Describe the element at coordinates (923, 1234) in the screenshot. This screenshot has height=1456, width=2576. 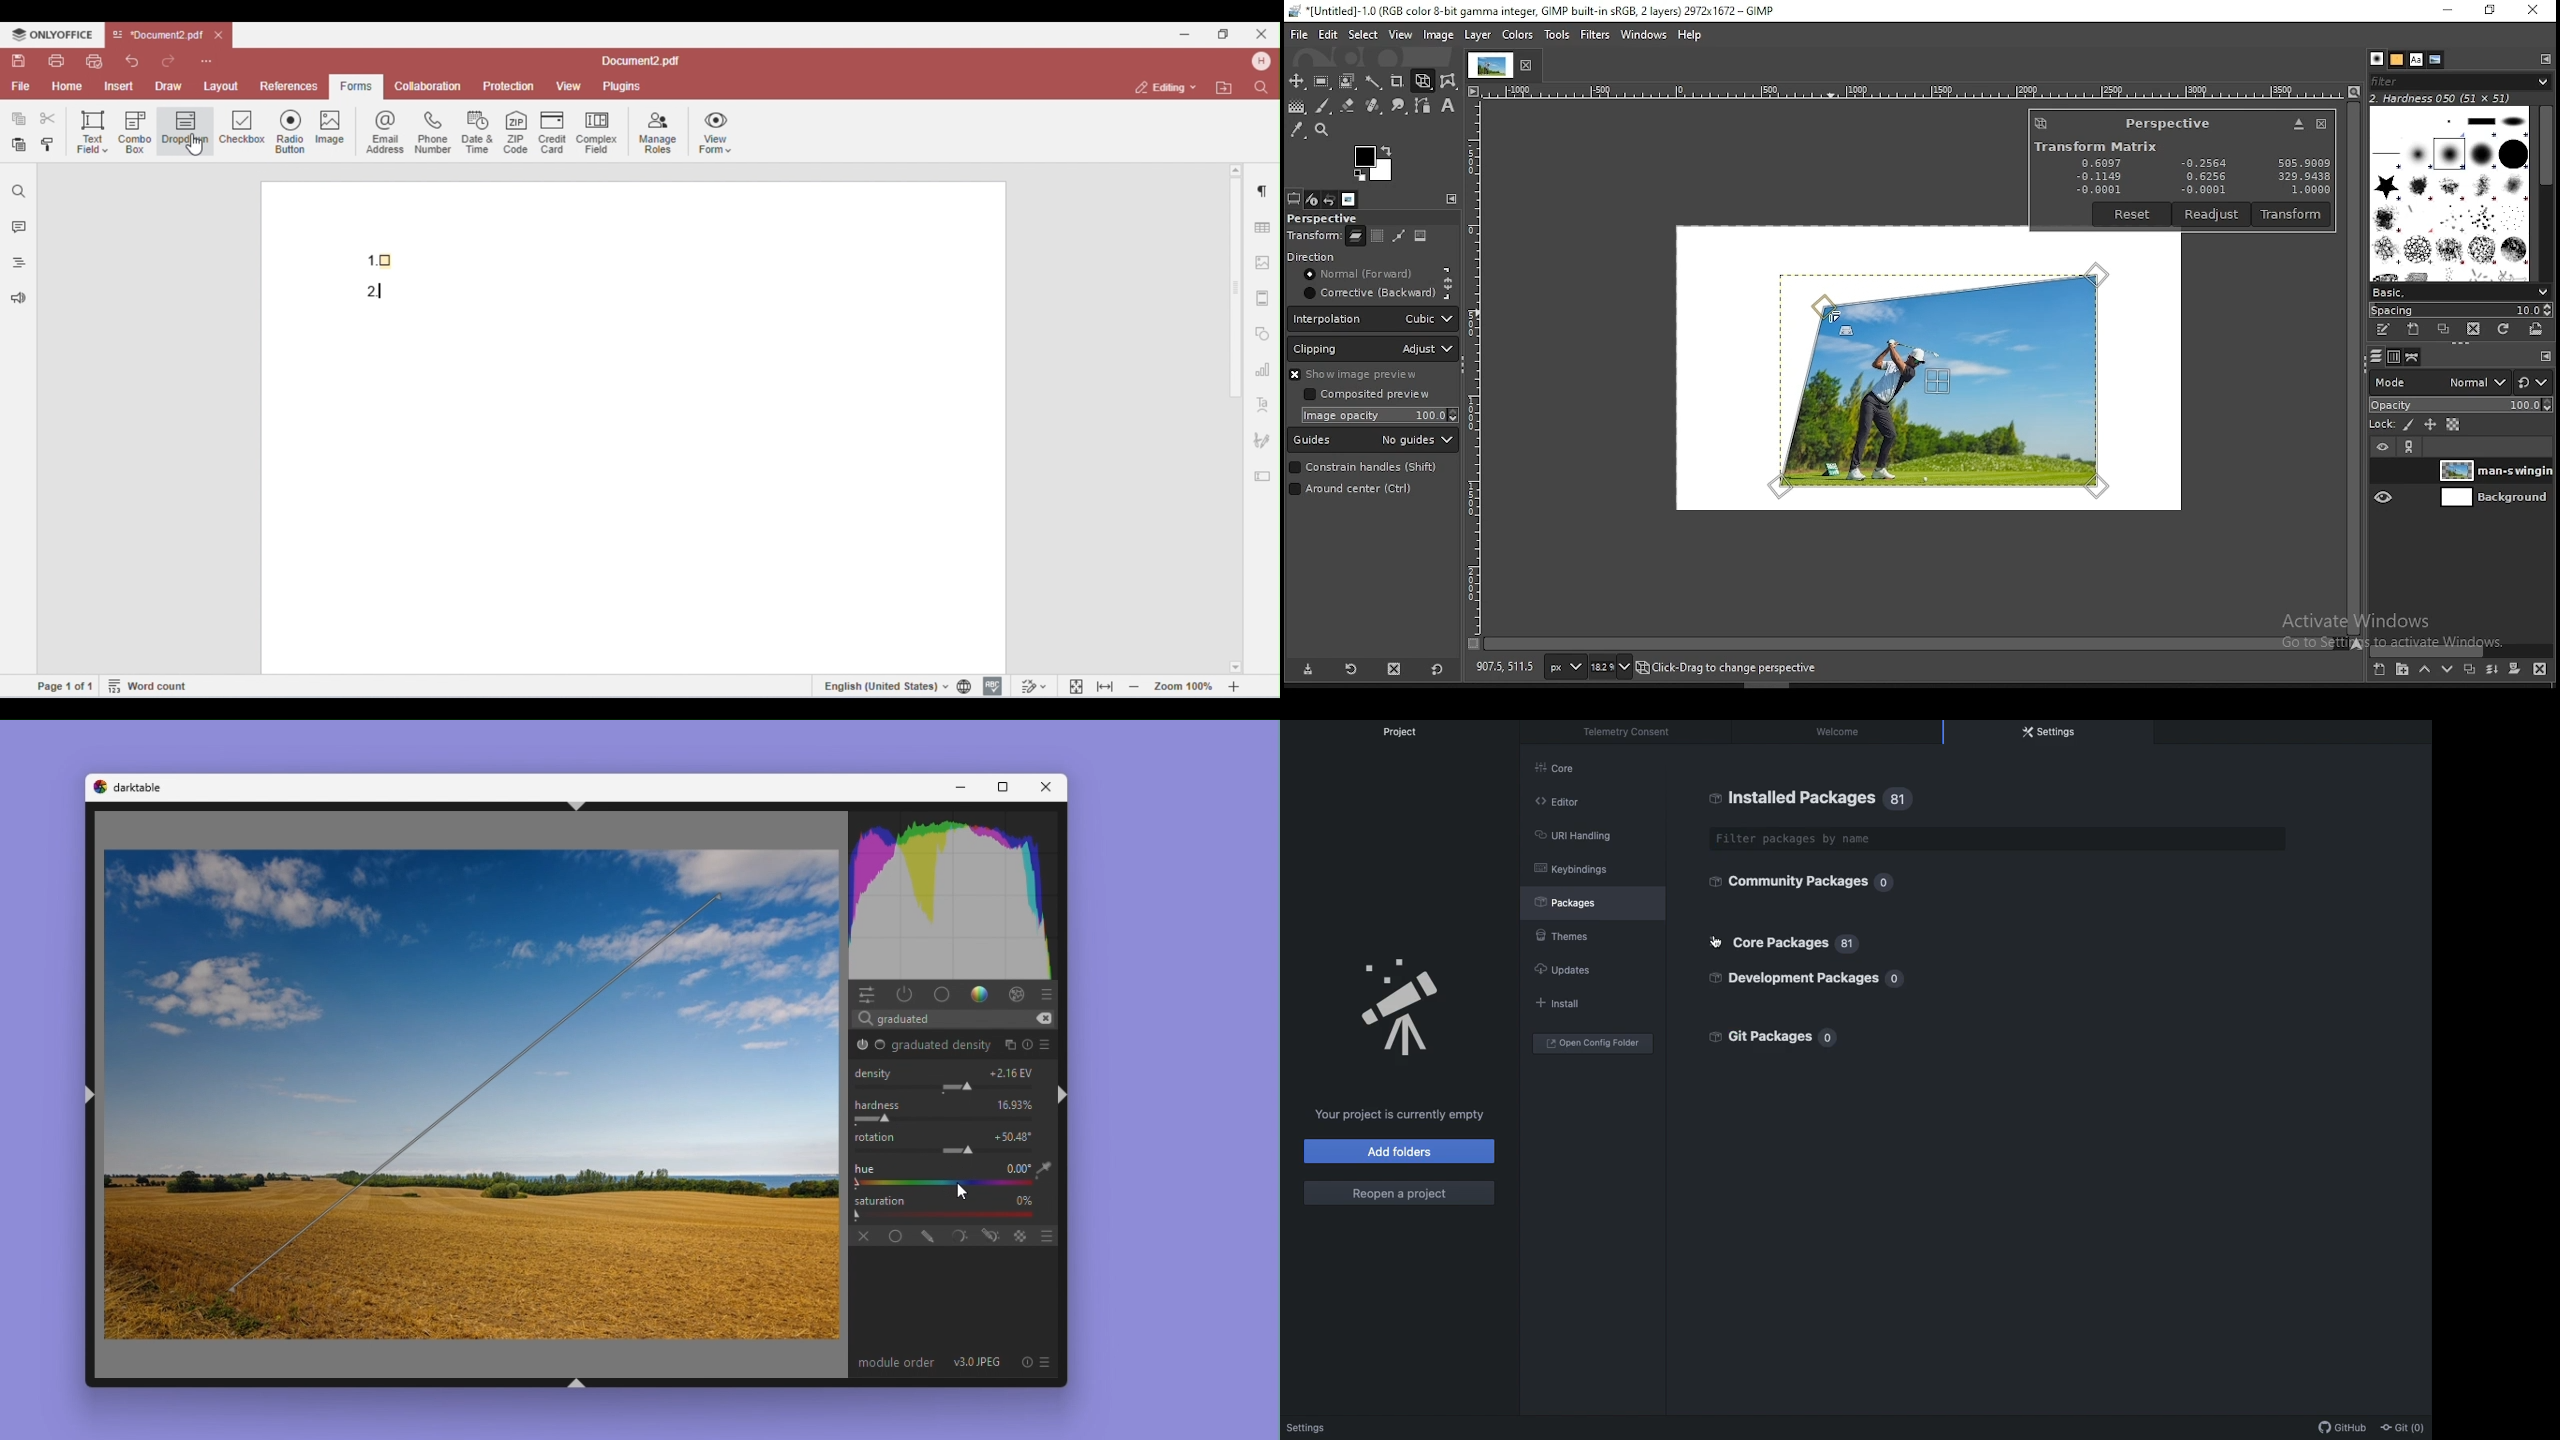
I see `drawn mask` at that location.